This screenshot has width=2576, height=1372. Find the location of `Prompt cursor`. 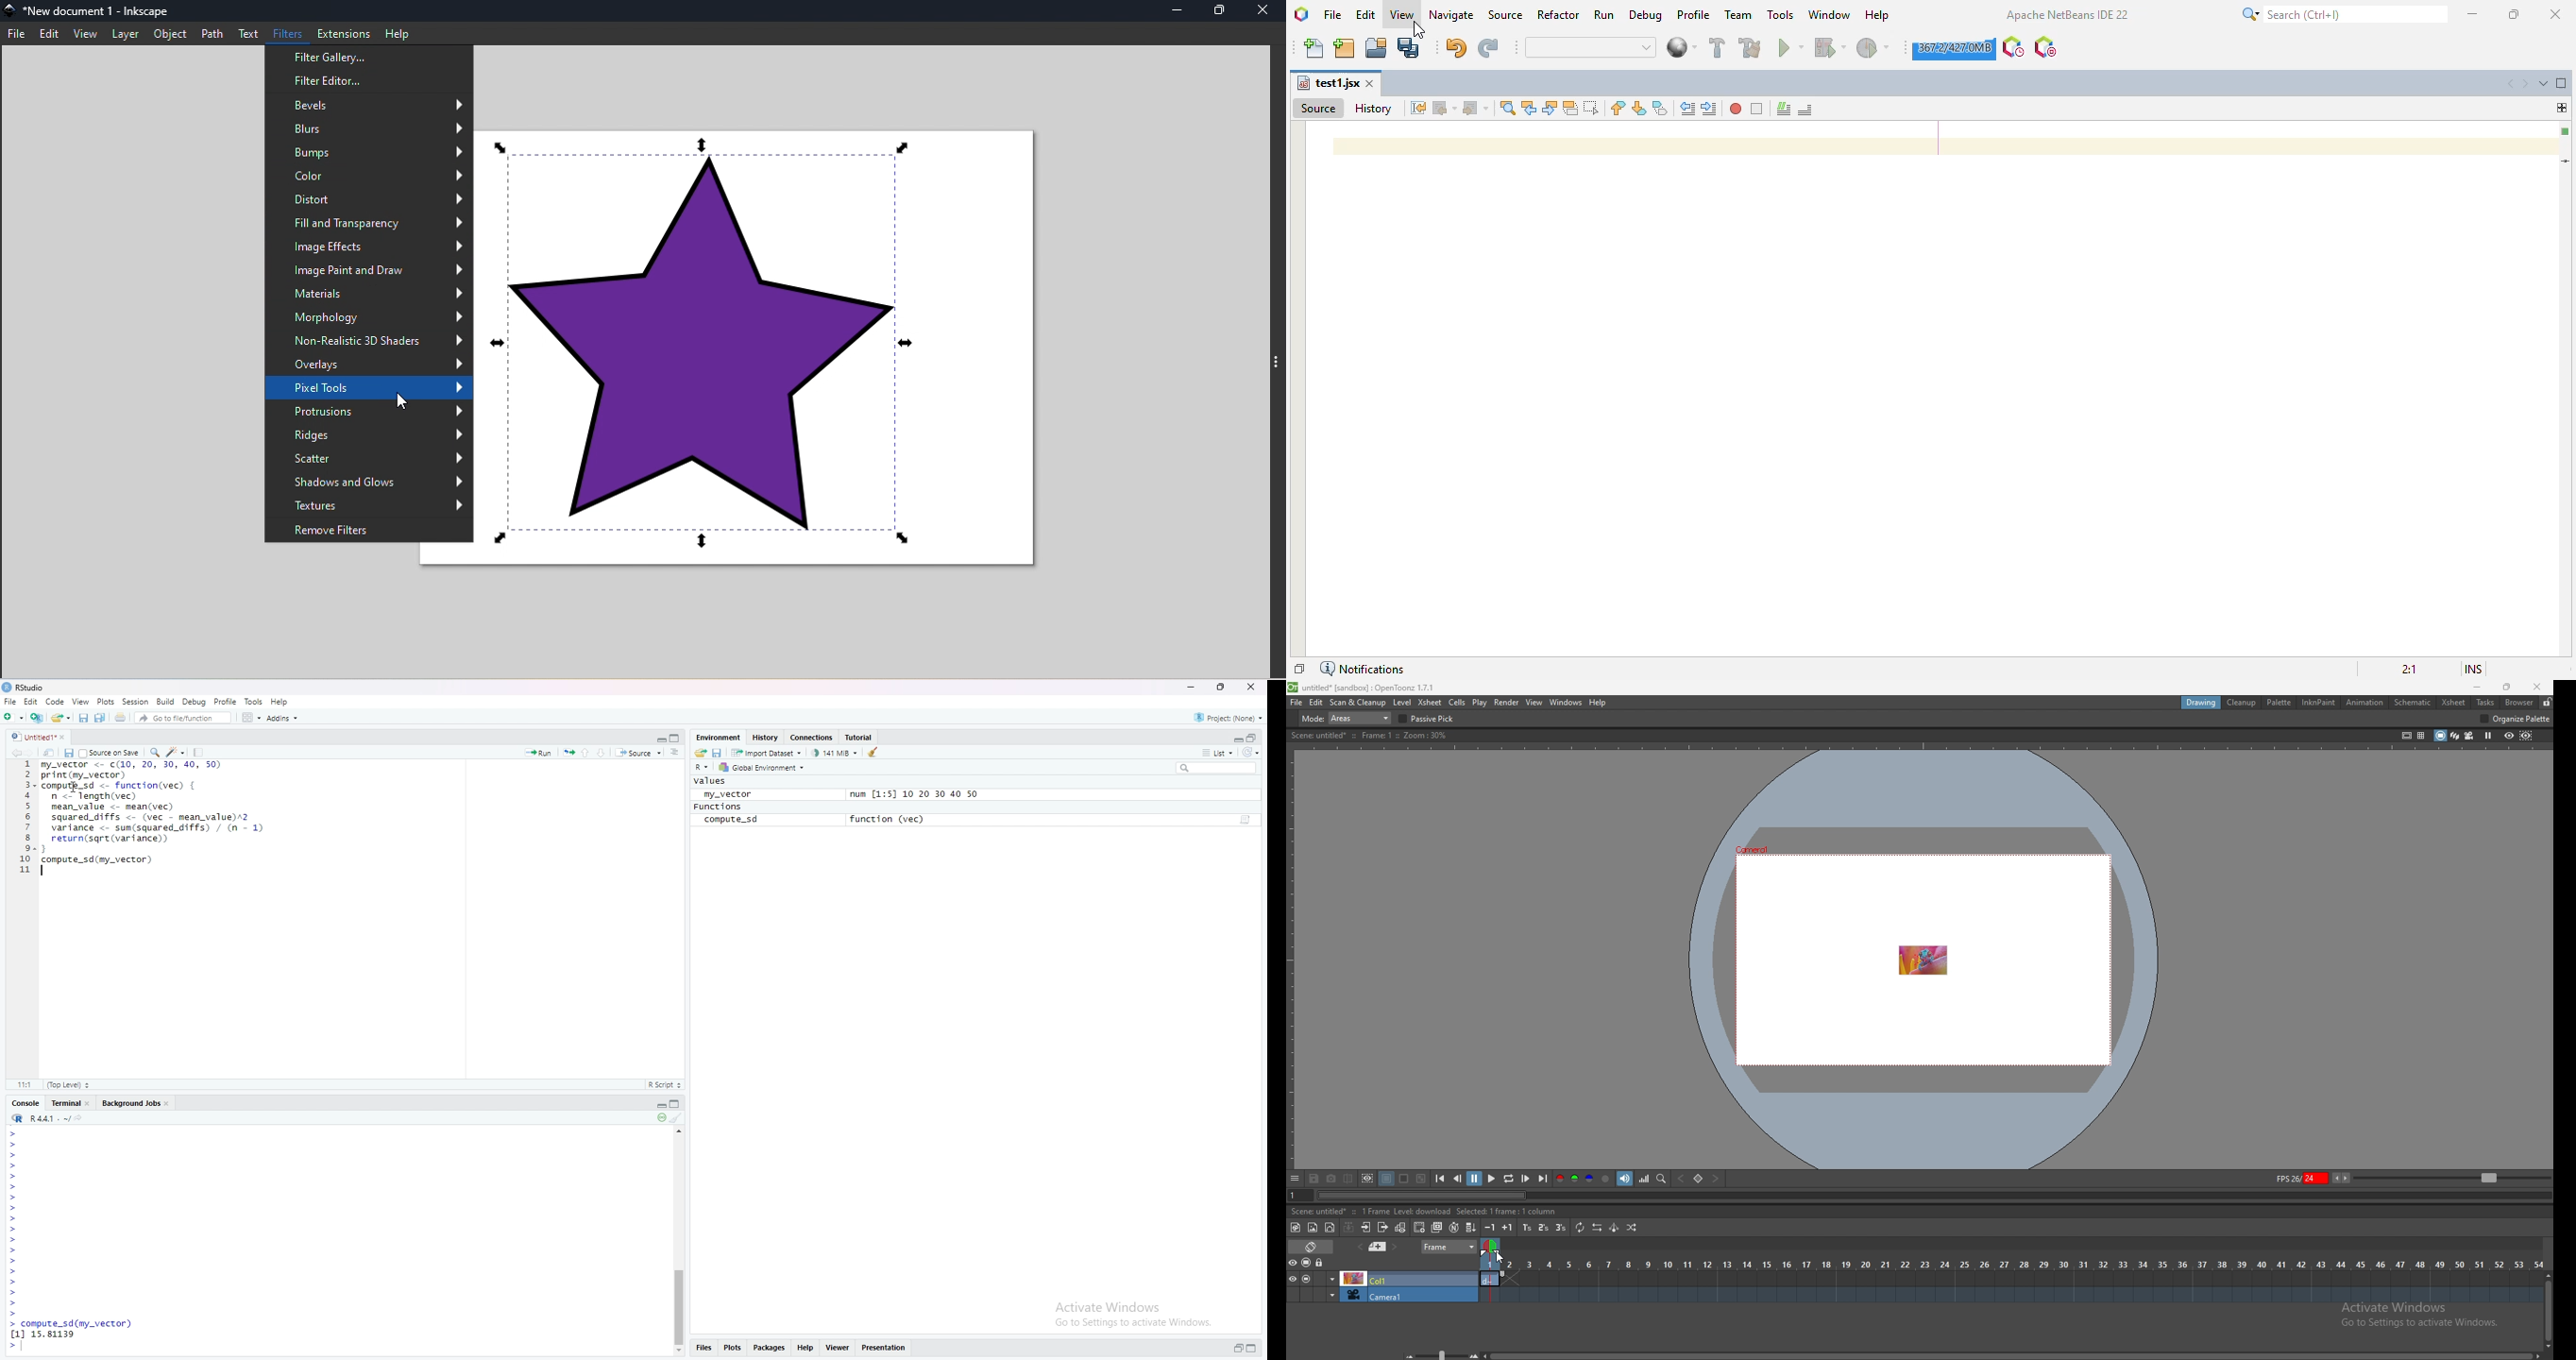

Prompt cursor is located at coordinates (14, 1144).